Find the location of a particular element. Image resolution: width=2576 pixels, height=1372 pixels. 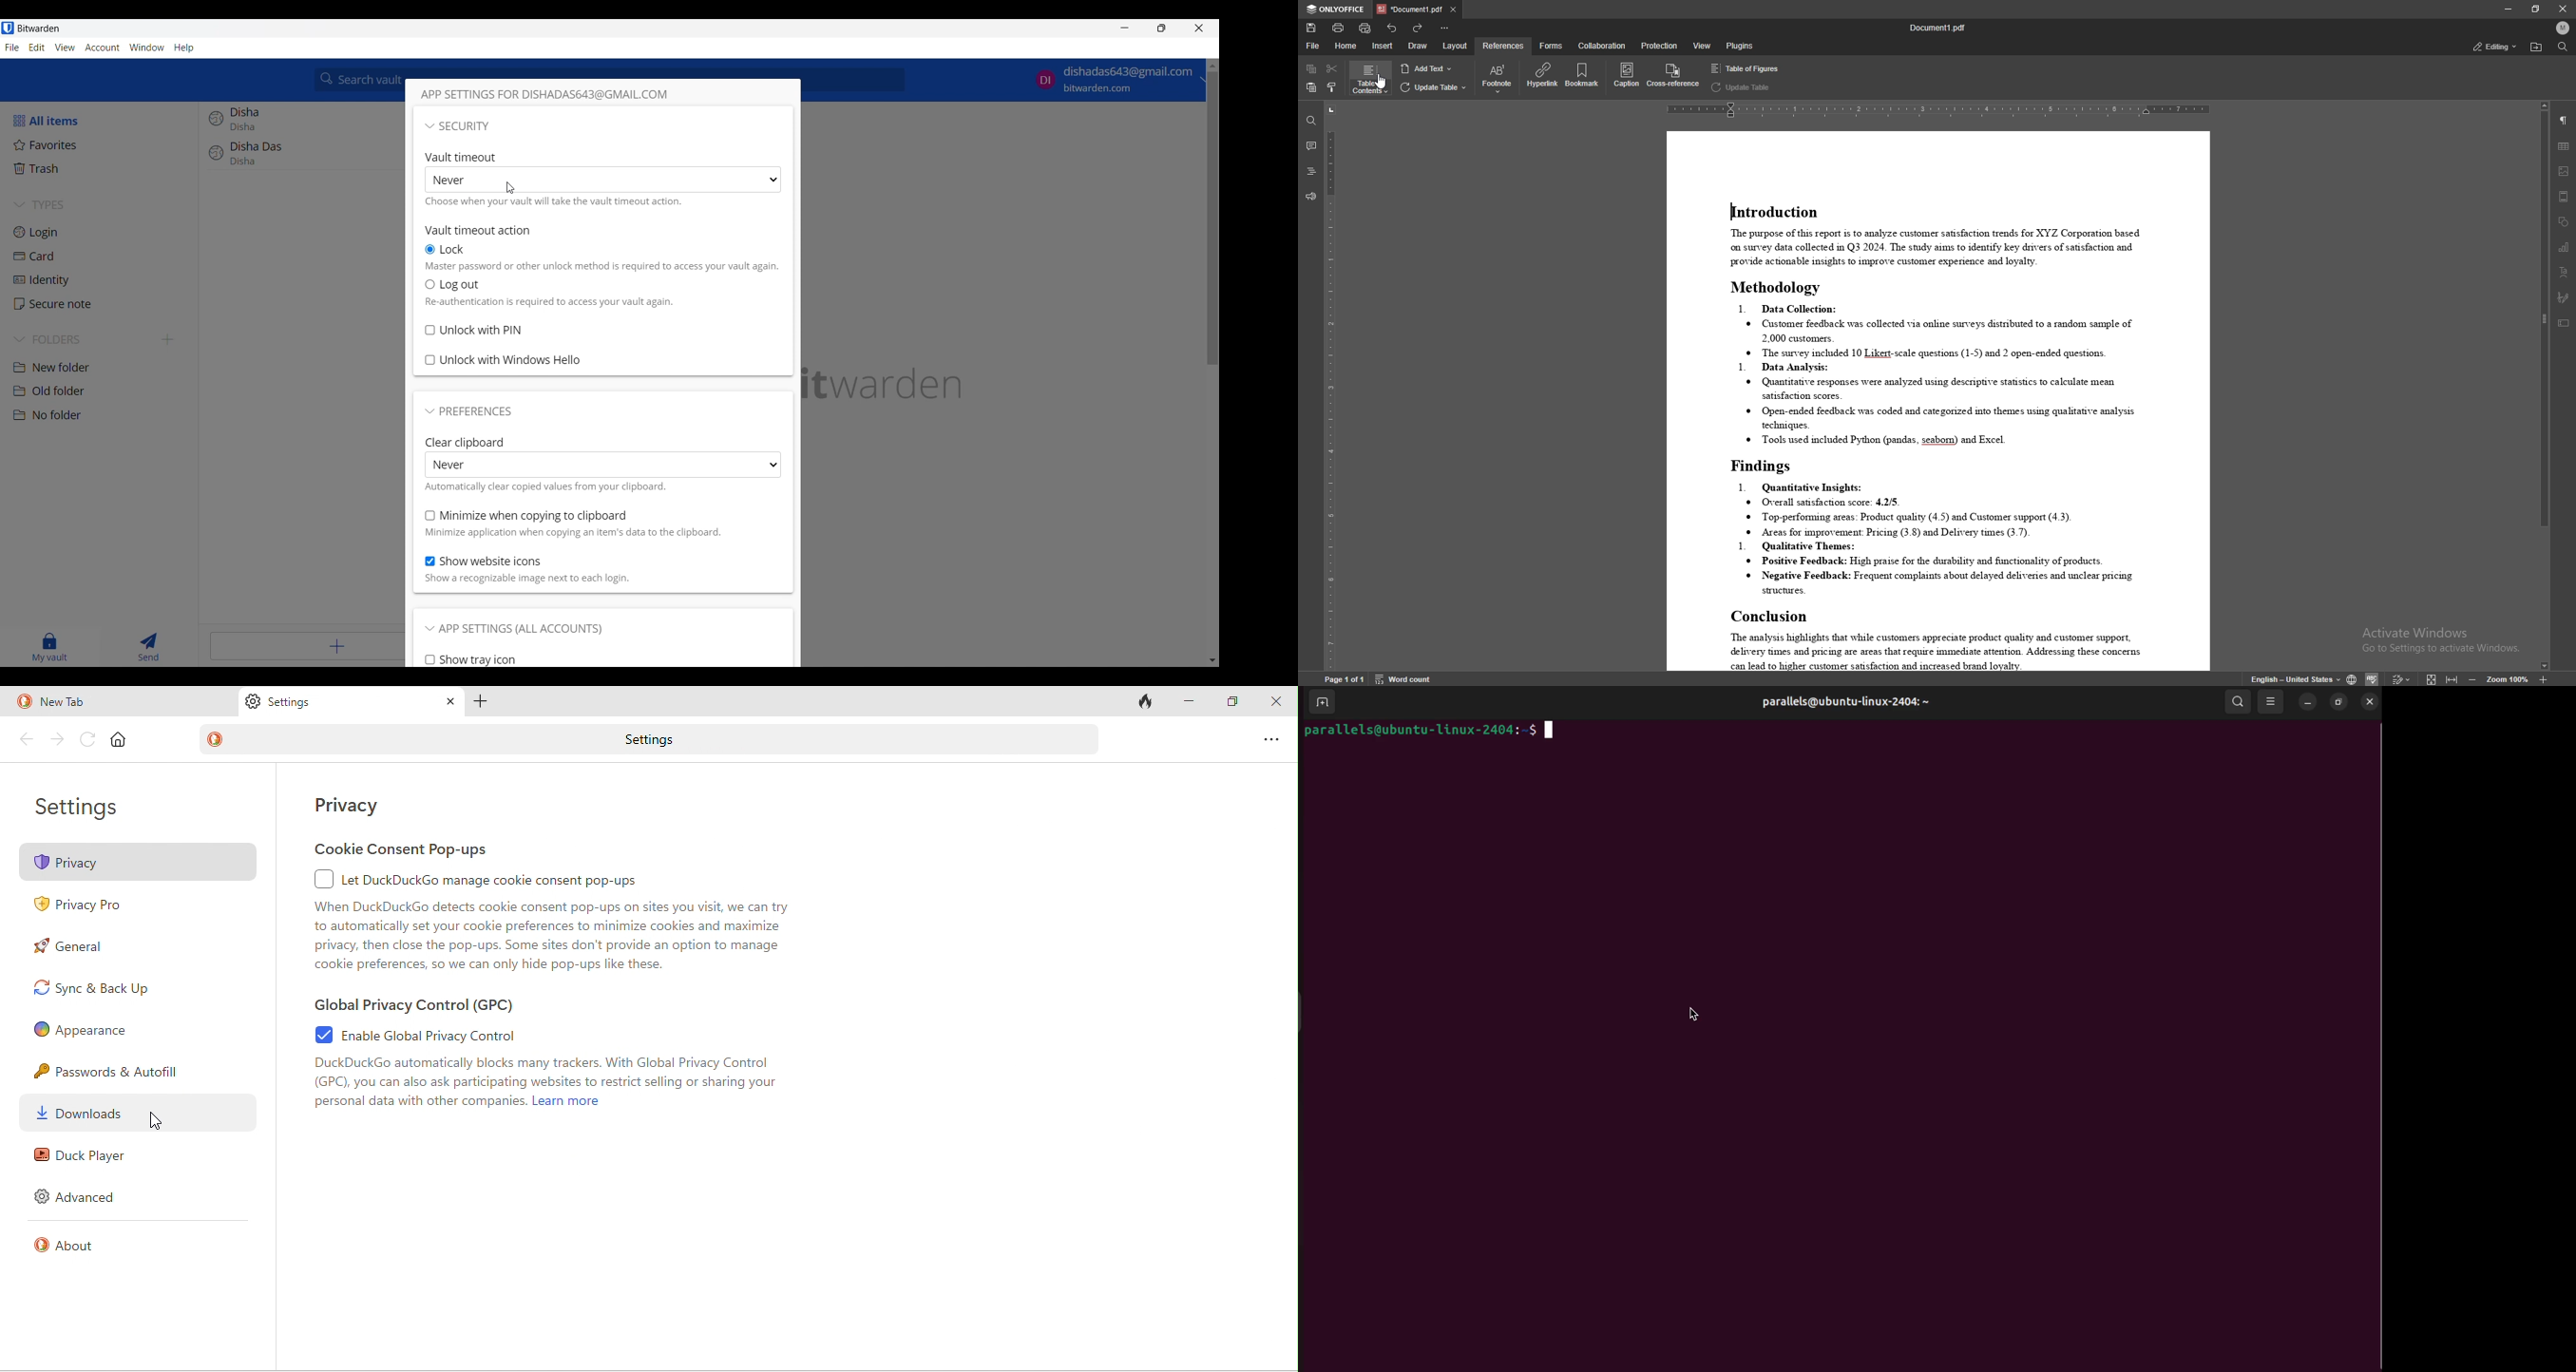

print is located at coordinates (1339, 27).